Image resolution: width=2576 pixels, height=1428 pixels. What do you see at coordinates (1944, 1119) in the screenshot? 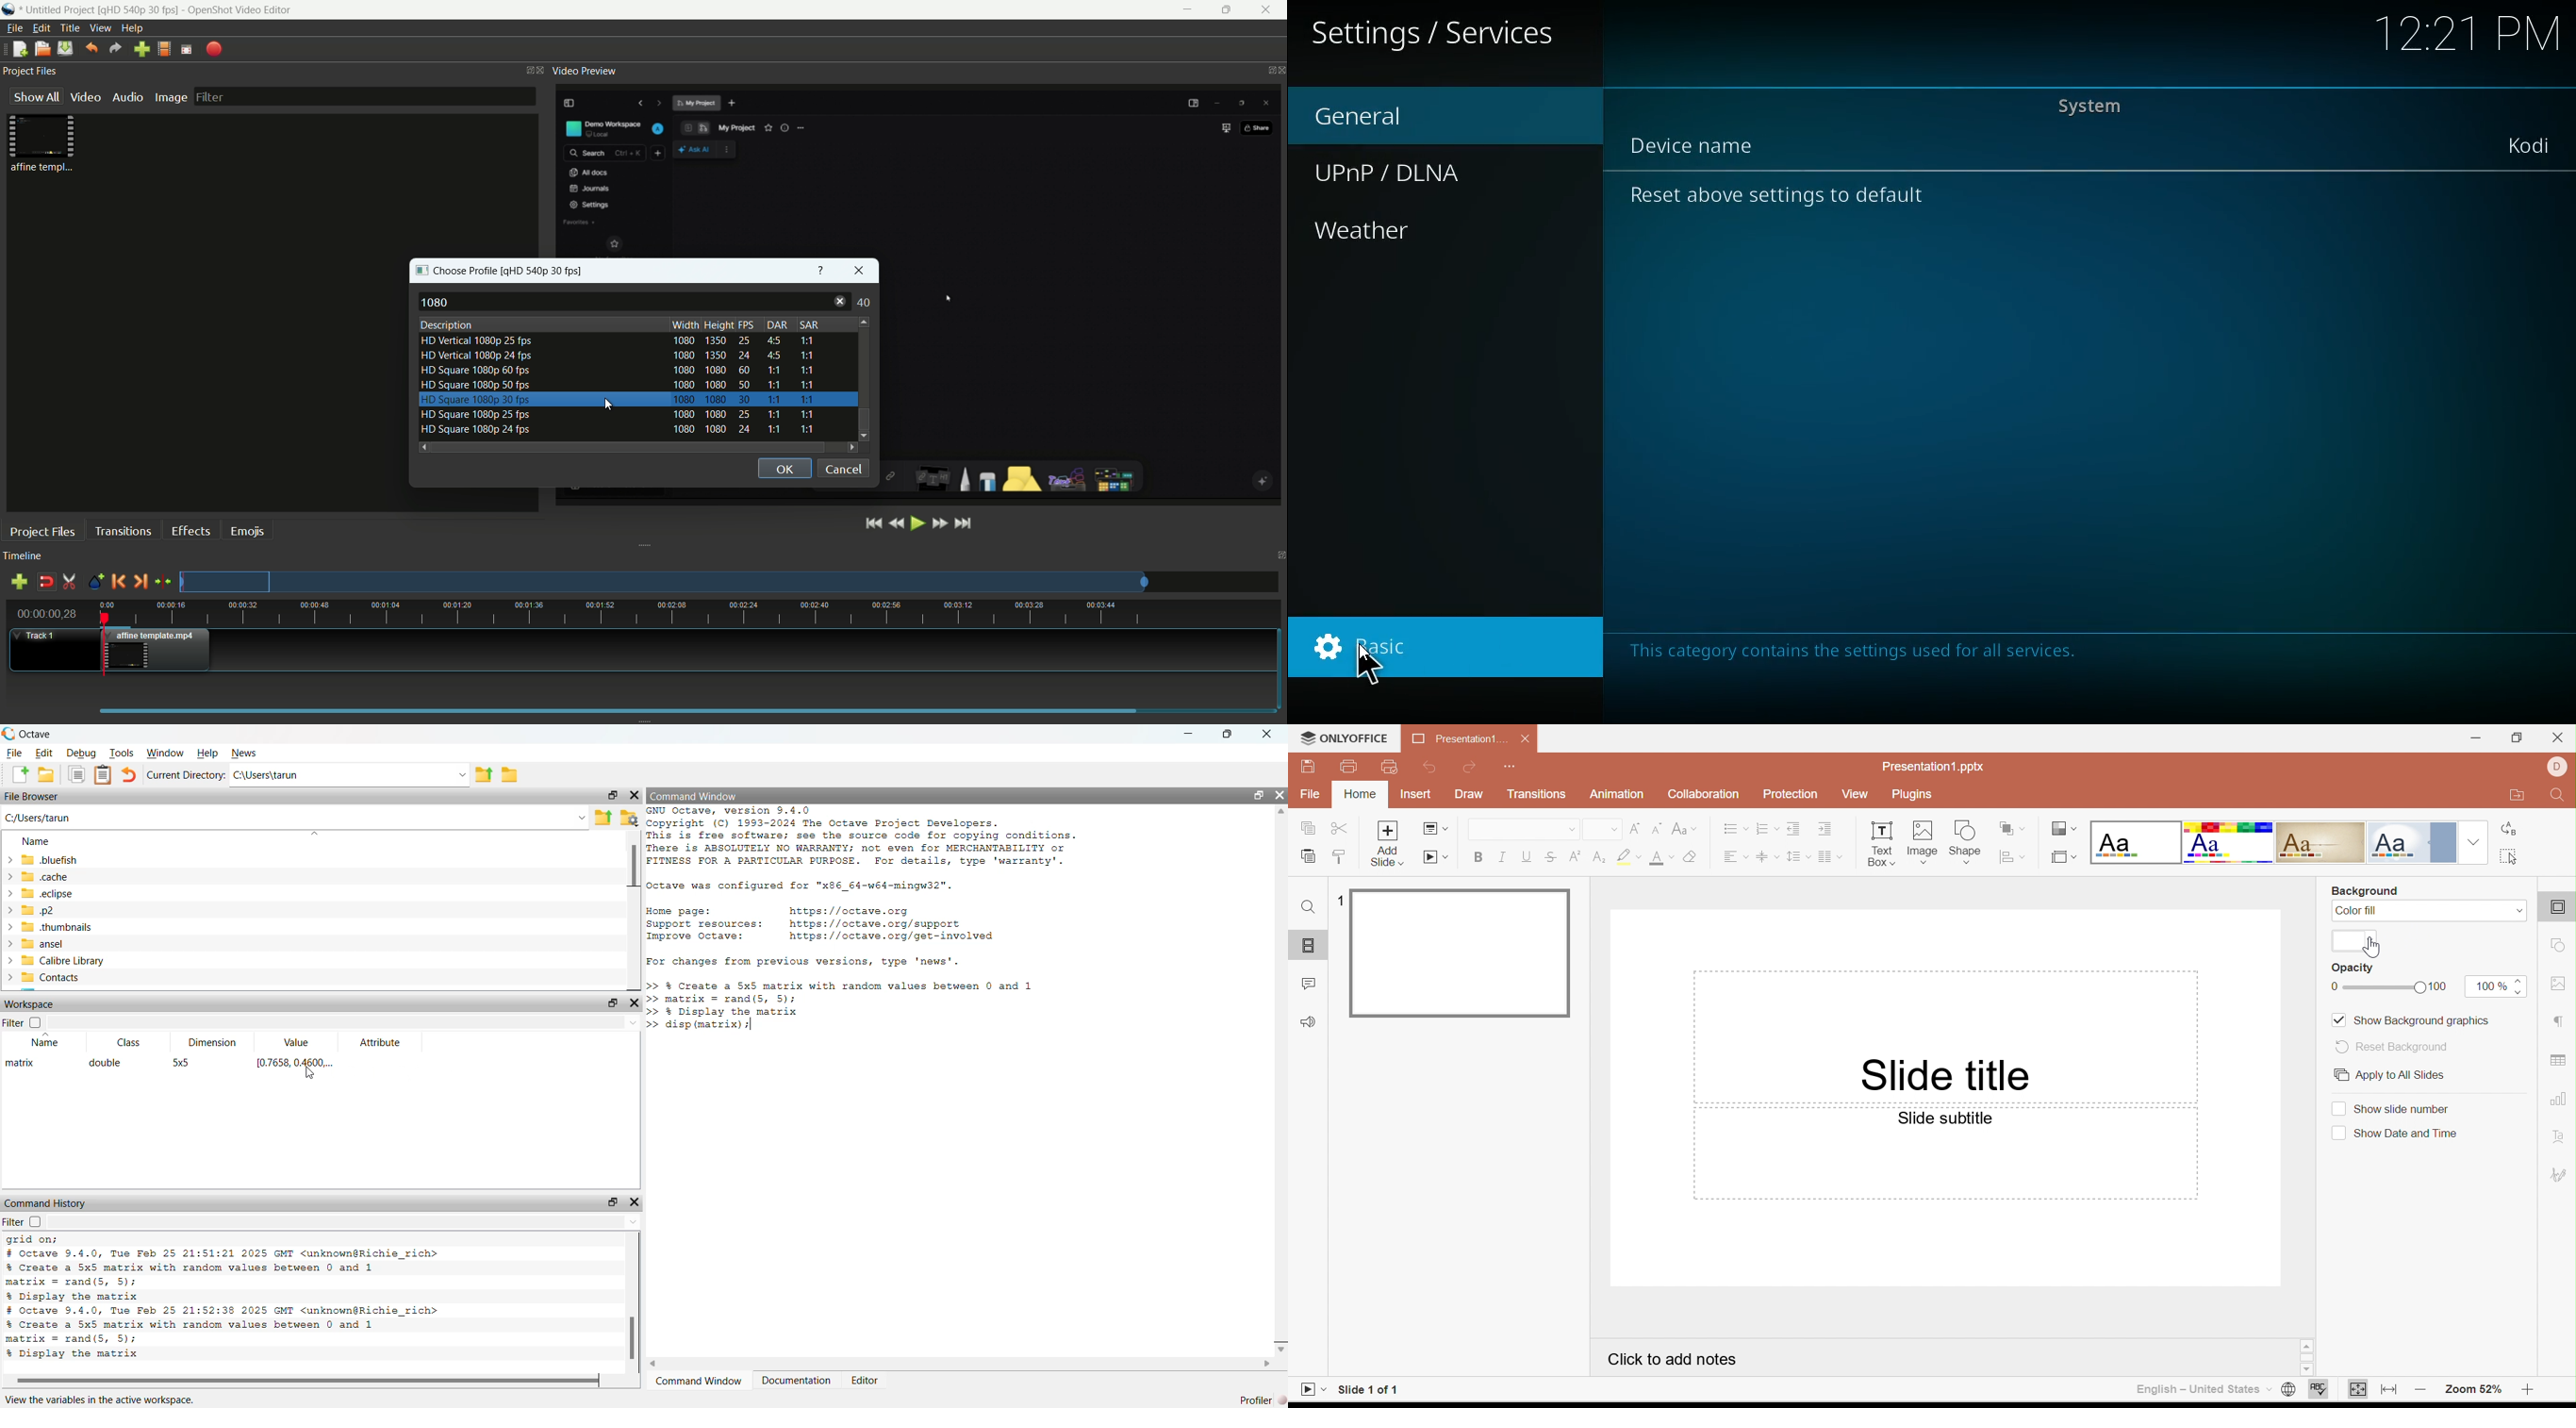
I see `Slide subtitle` at bounding box center [1944, 1119].